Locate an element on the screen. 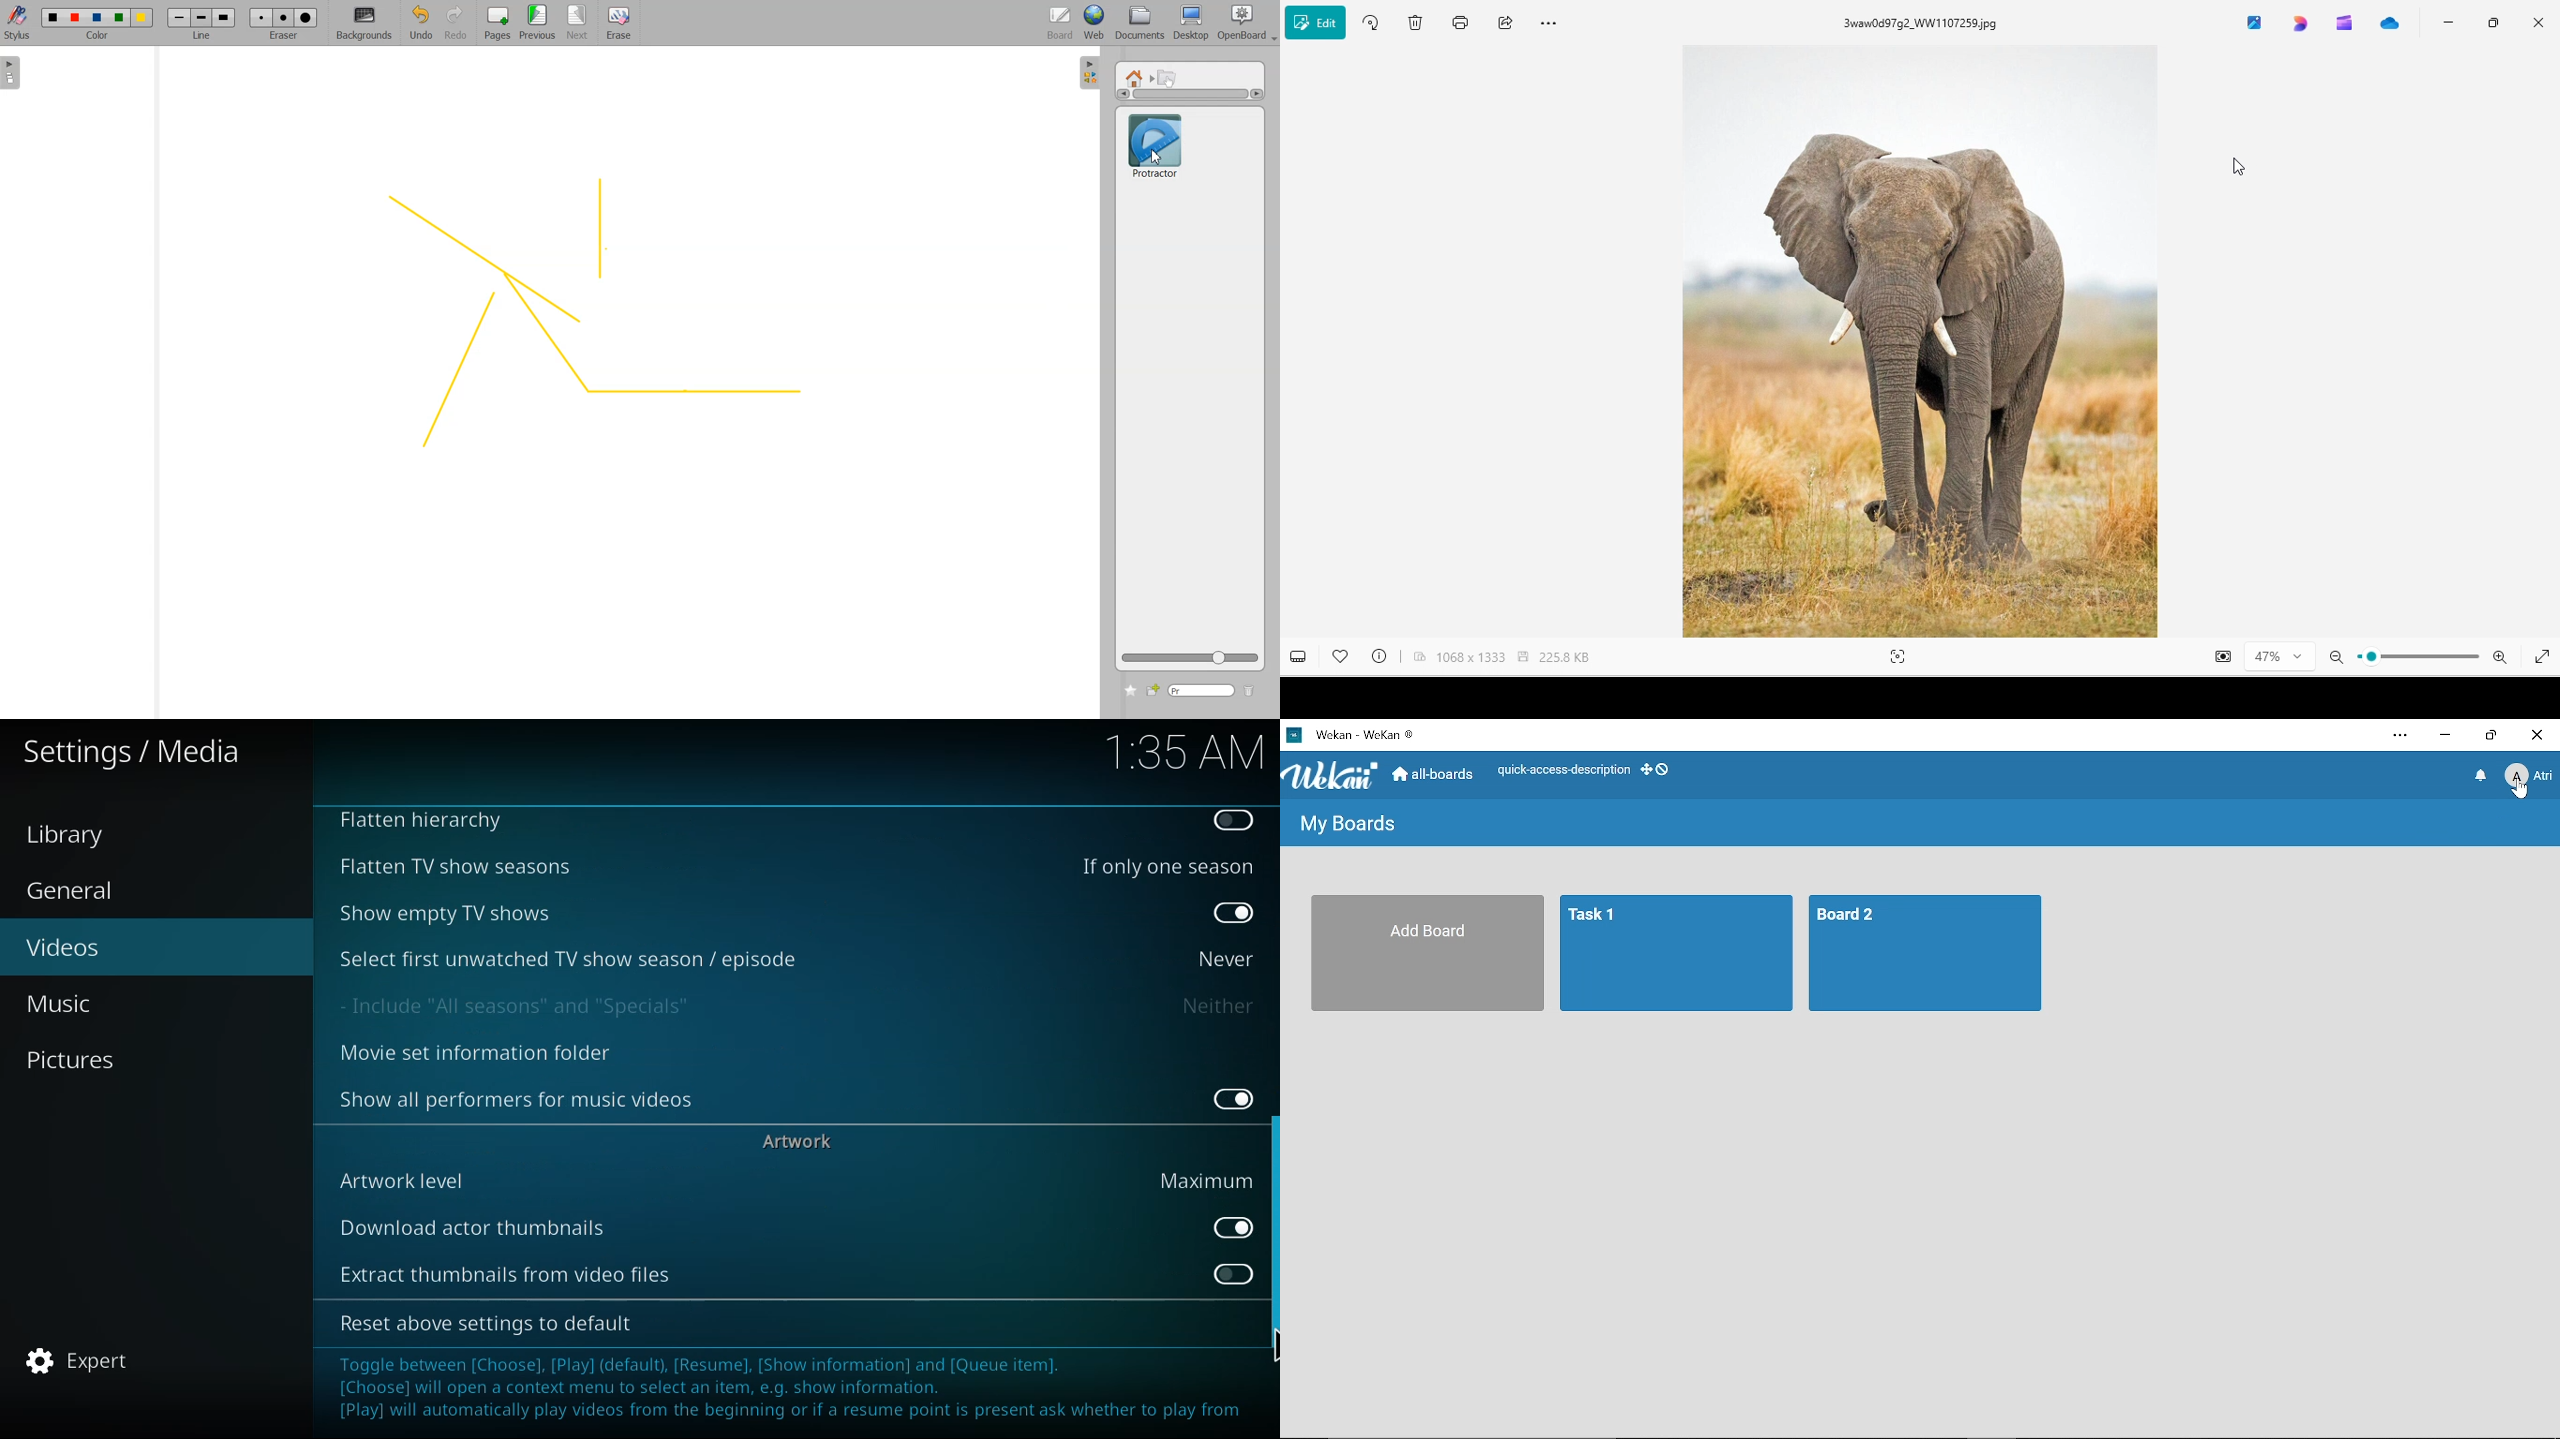 The width and height of the screenshot is (2576, 1456). share is located at coordinates (1504, 23).